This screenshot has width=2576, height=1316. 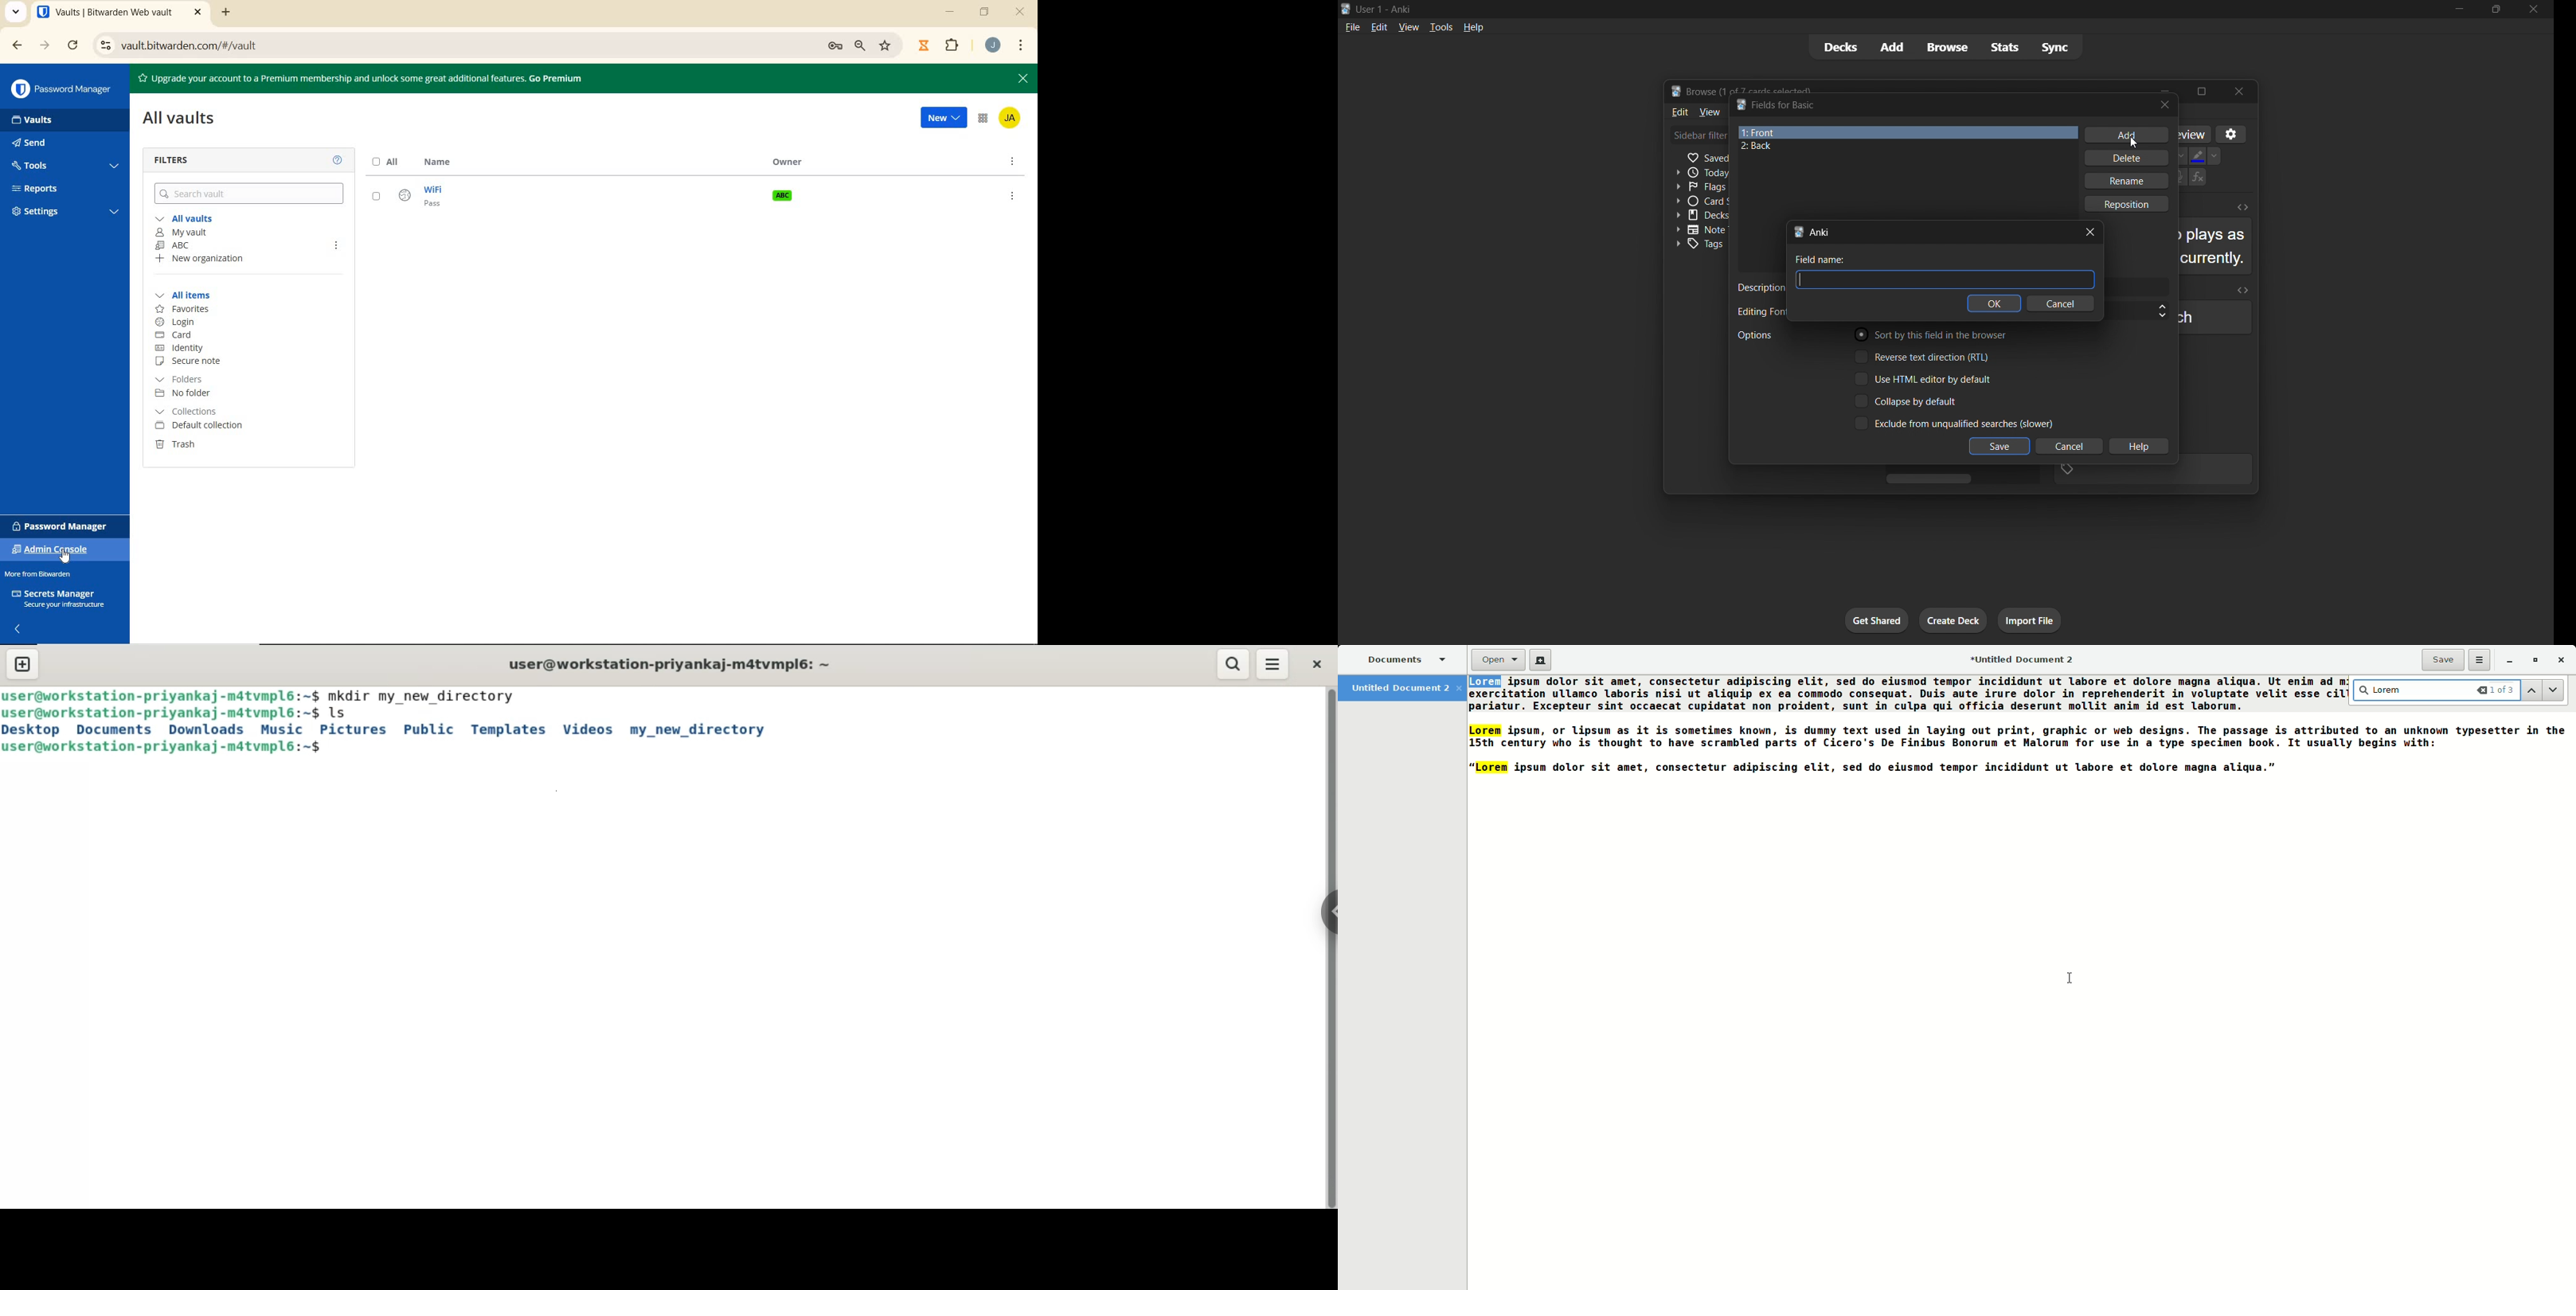 What do you see at coordinates (1871, 620) in the screenshot?
I see `get shared` at bounding box center [1871, 620].